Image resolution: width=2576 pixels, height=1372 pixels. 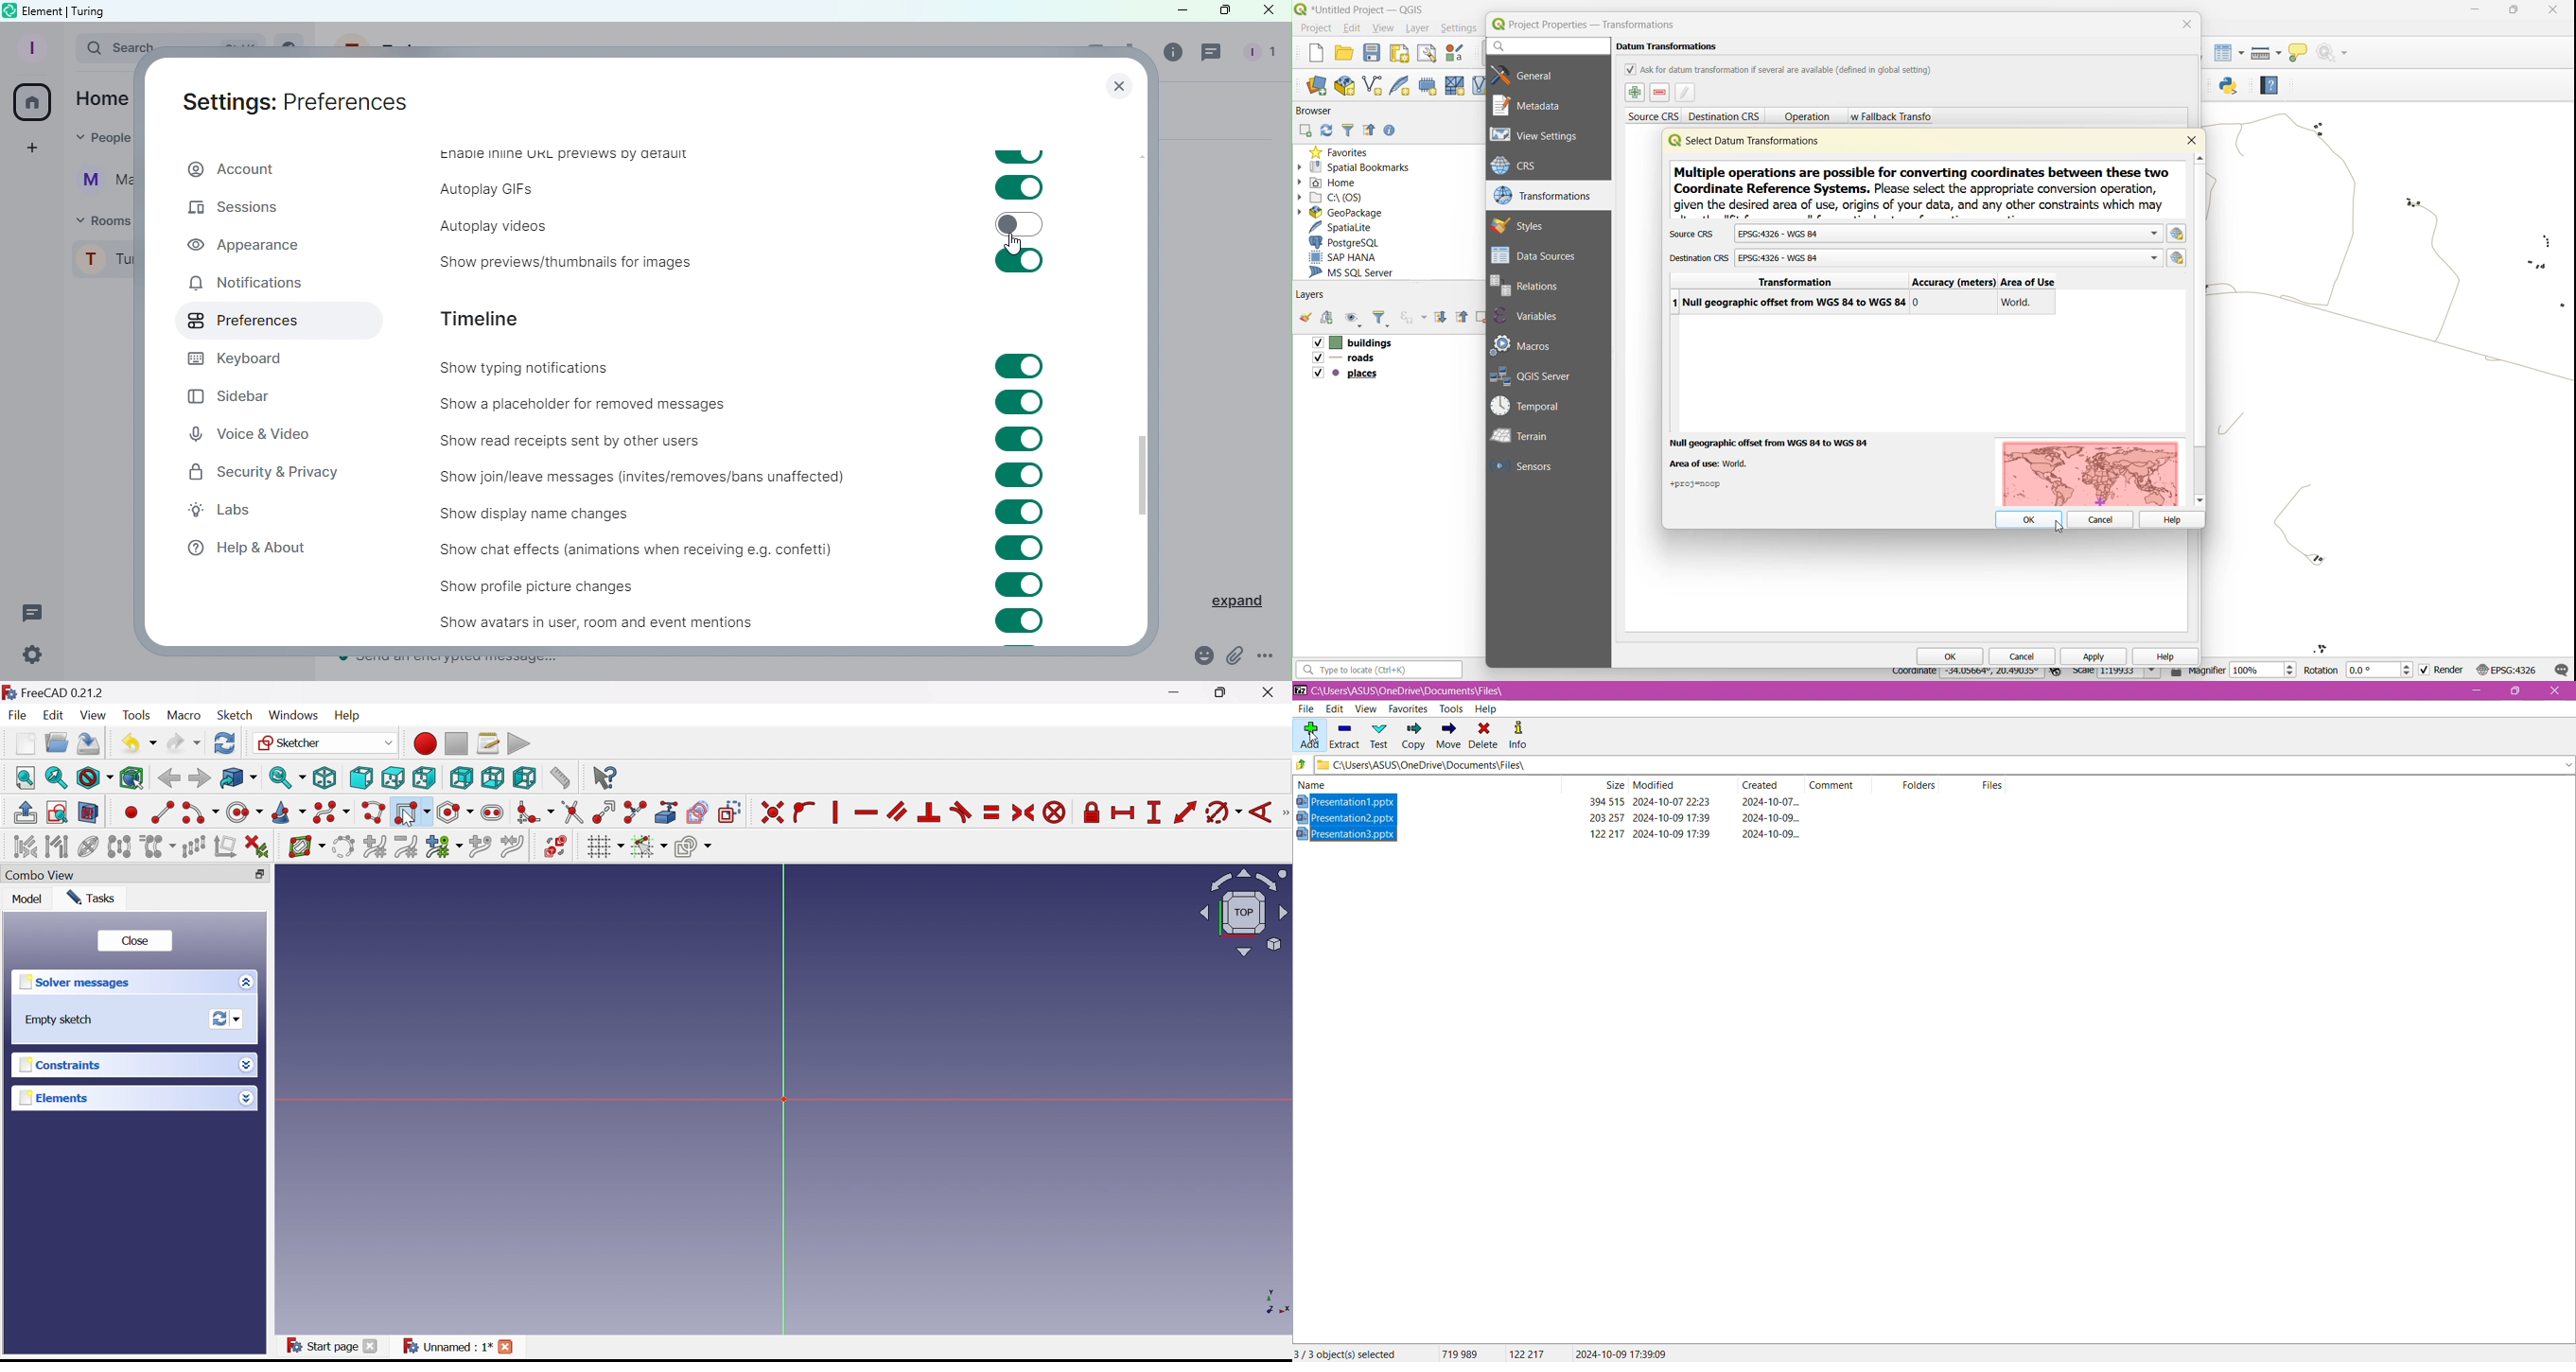 What do you see at coordinates (2118, 674) in the screenshot?
I see `scale` at bounding box center [2118, 674].